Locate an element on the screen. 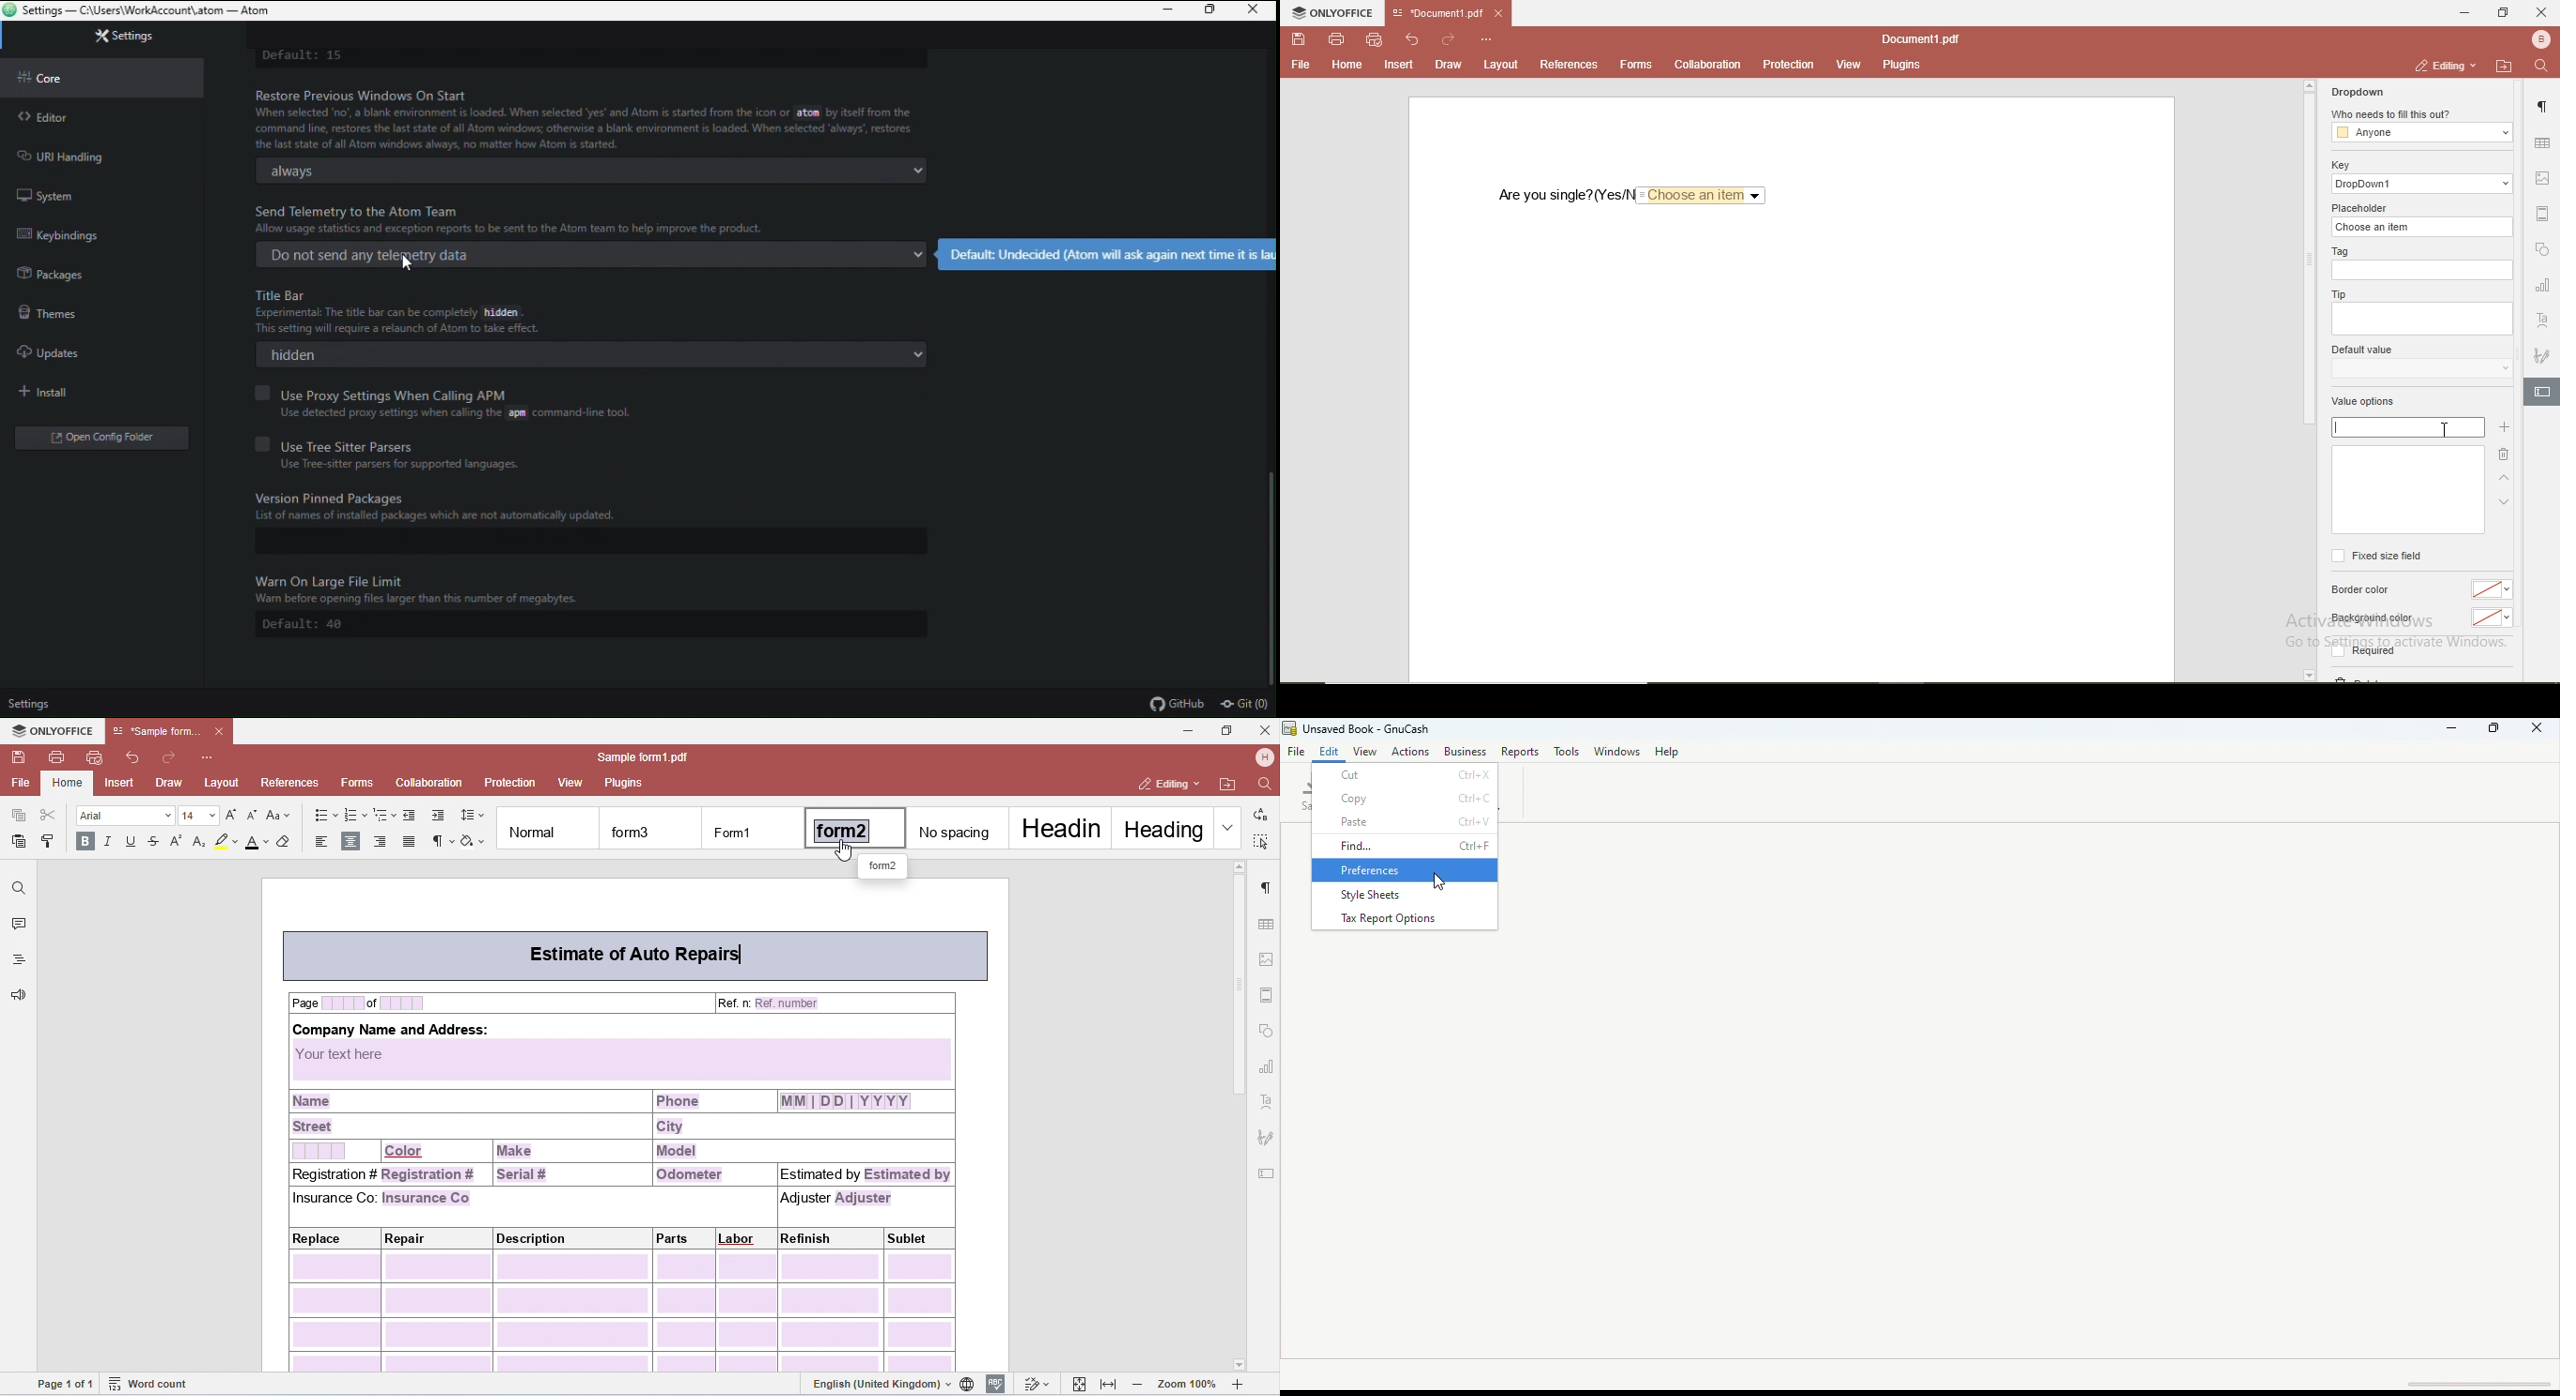 This screenshot has width=2576, height=1400. tip is located at coordinates (2338, 293).